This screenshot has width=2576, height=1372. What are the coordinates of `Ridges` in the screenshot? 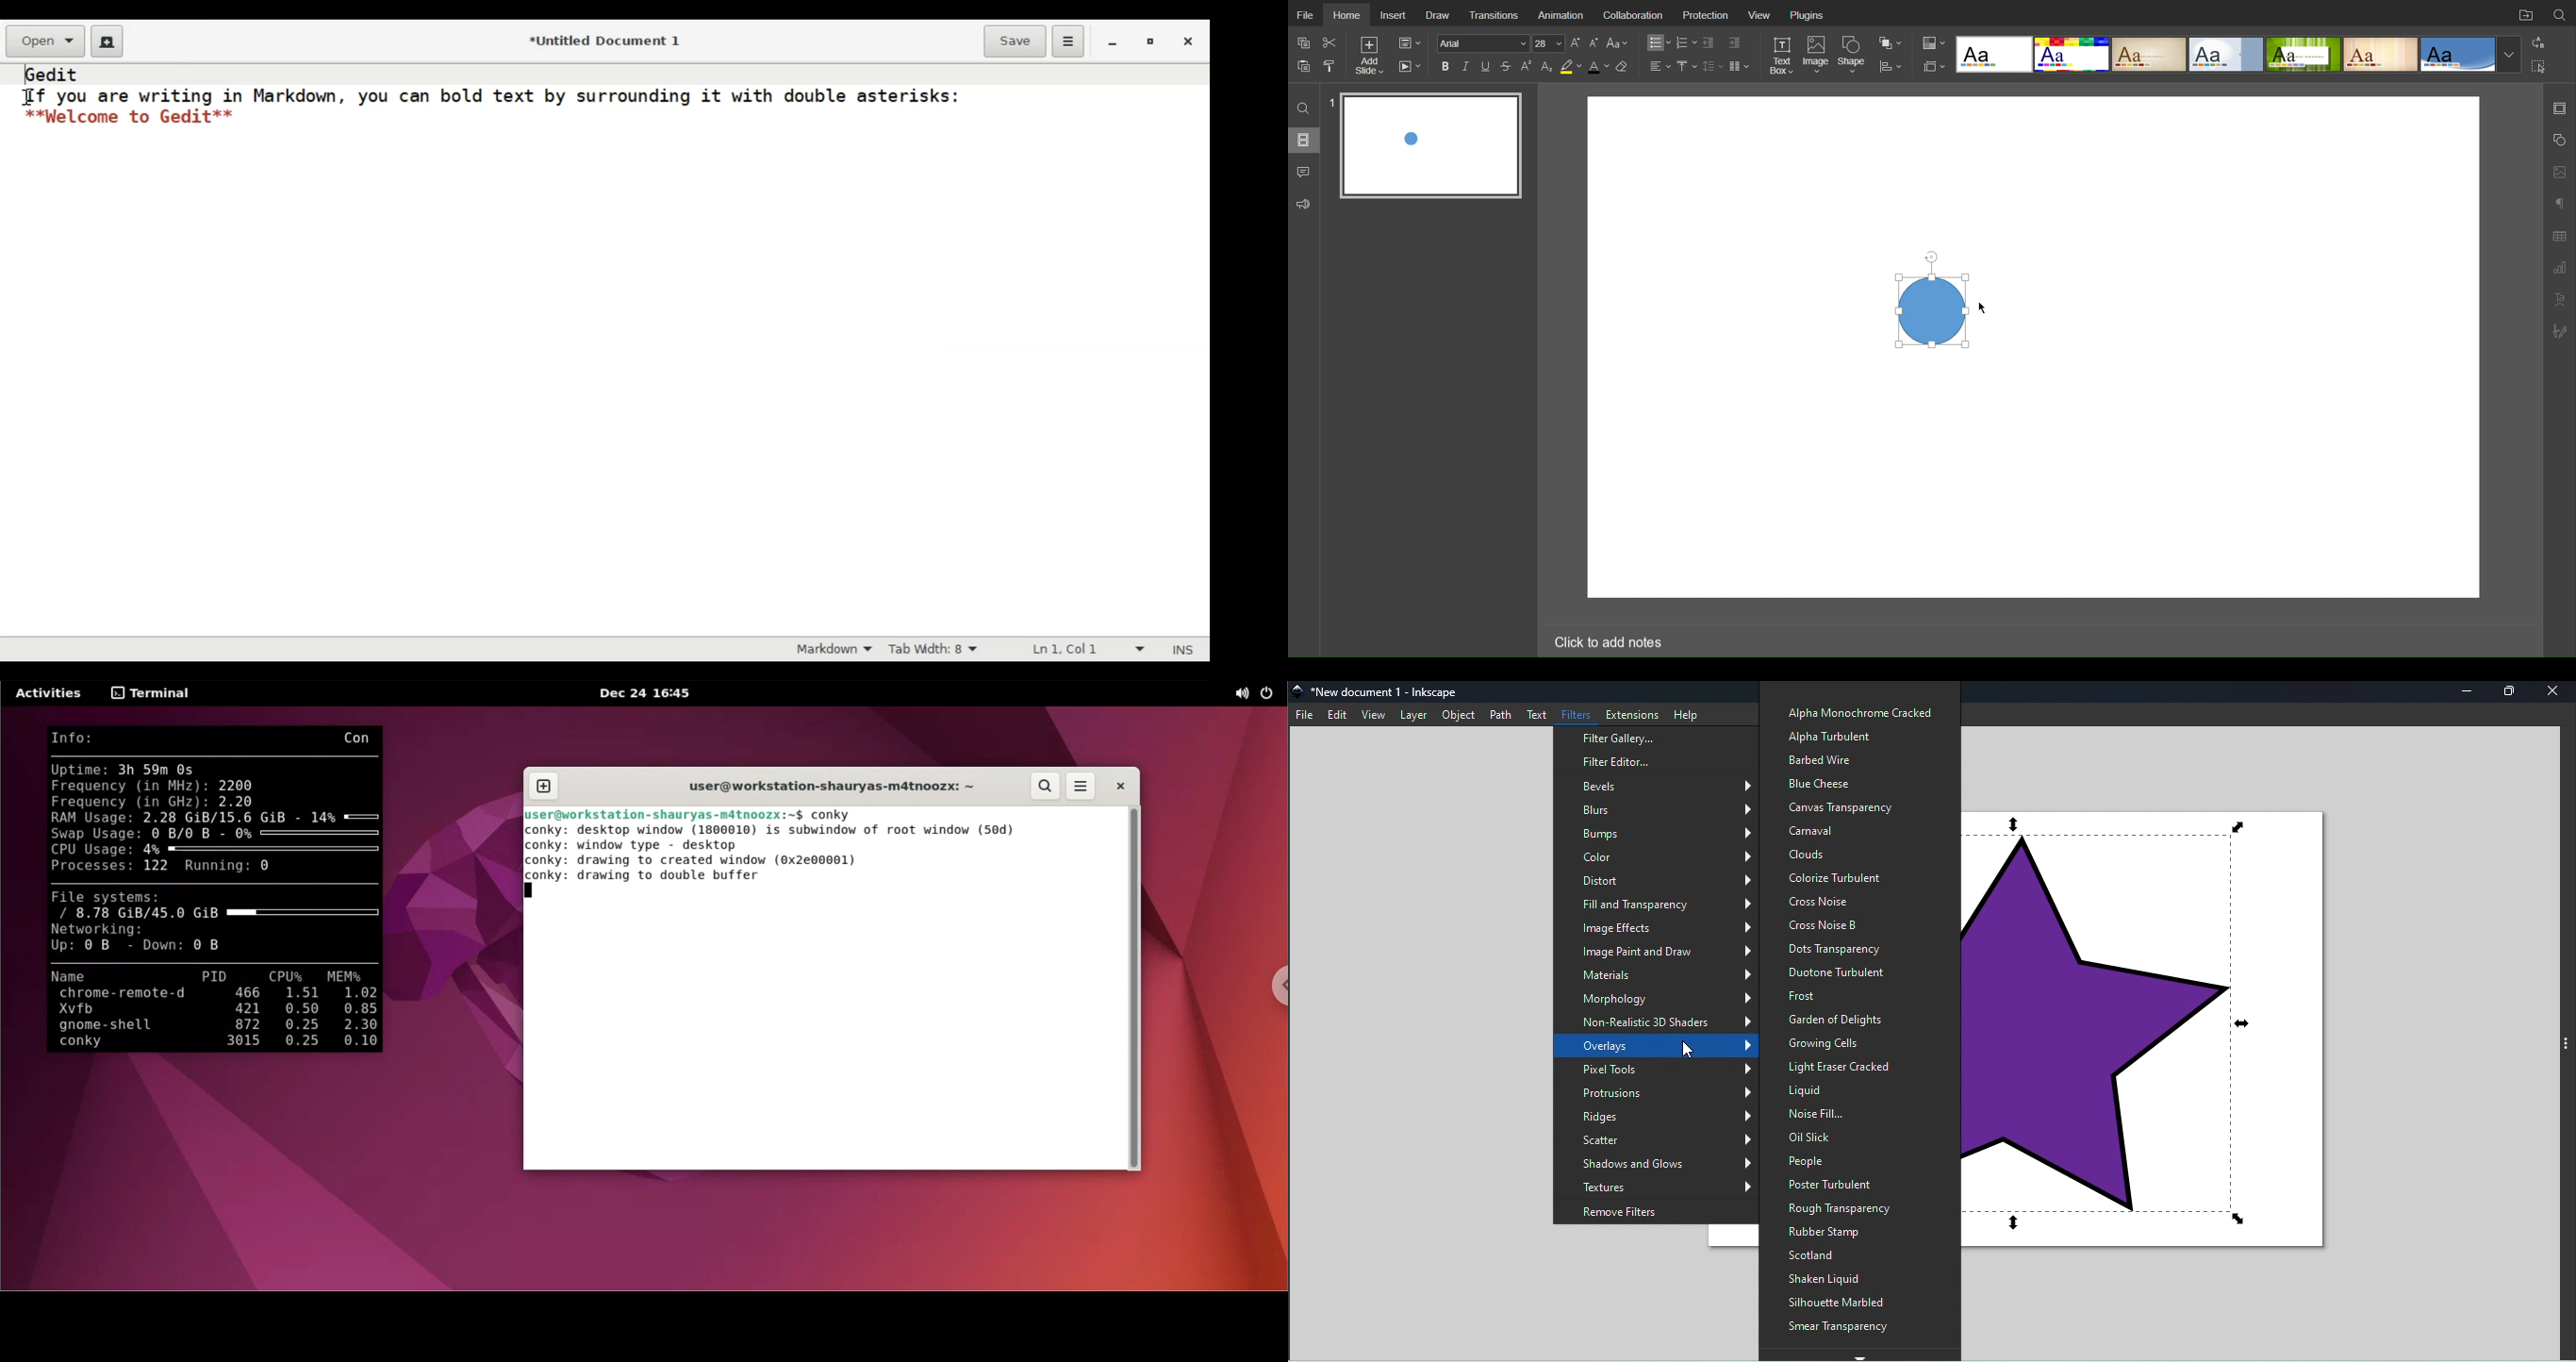 It's located at (1662, 1120).